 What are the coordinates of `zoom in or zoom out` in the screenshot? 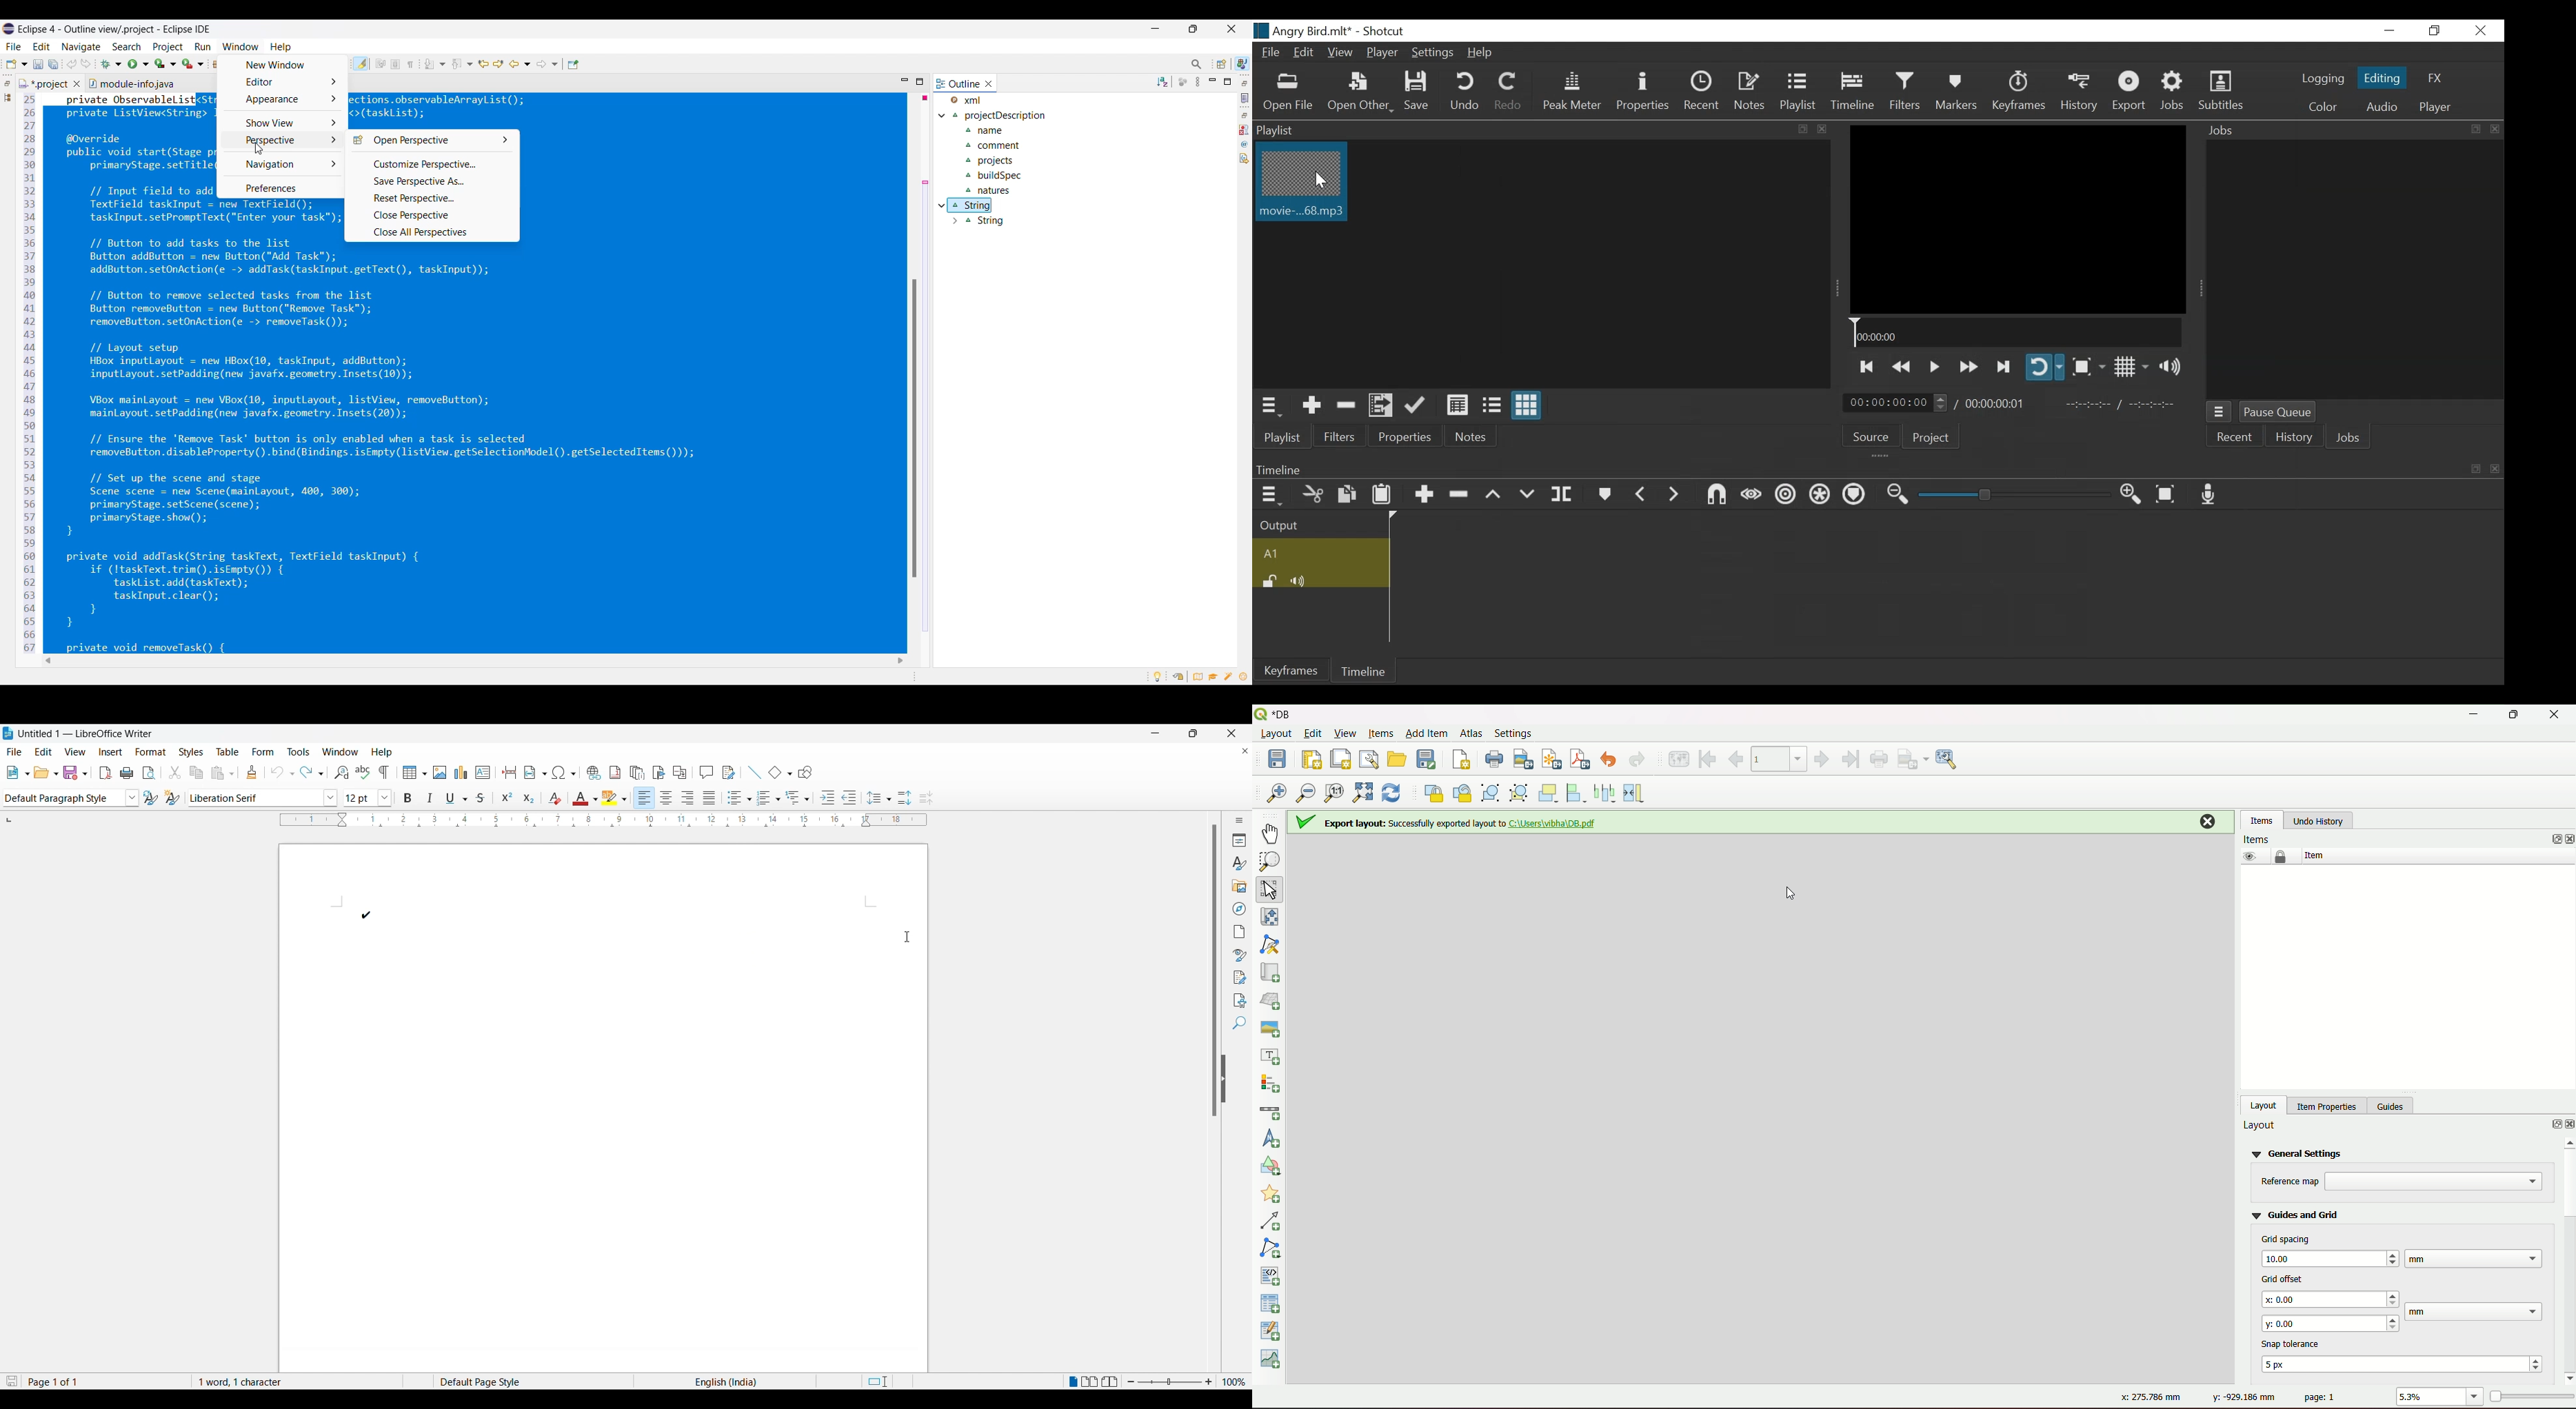 It's located at (1171, 1381).